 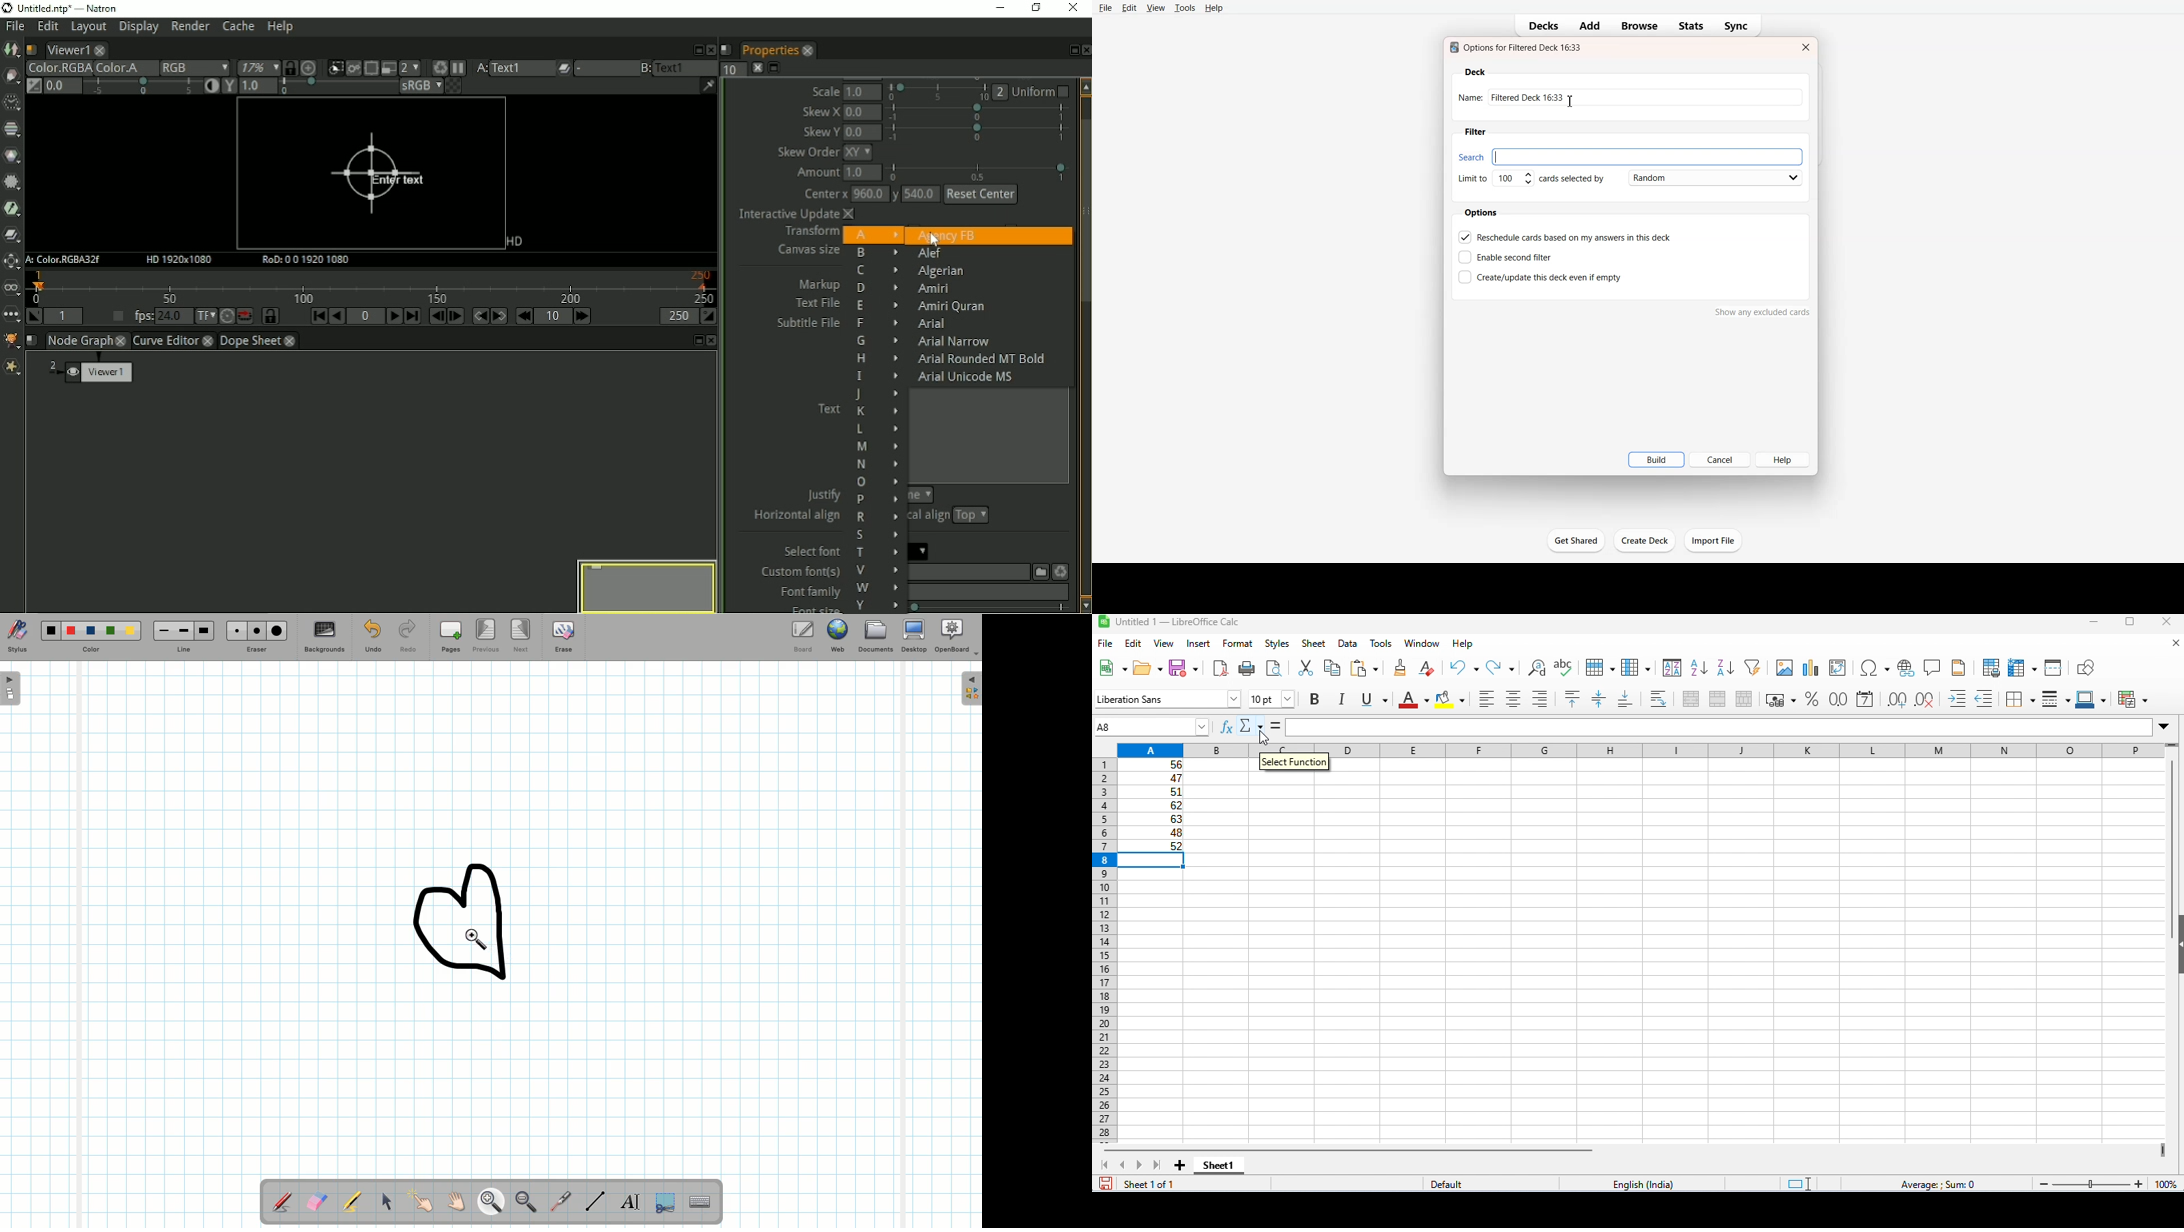 I want to click on sort asending, so click(x=1698, y=667).